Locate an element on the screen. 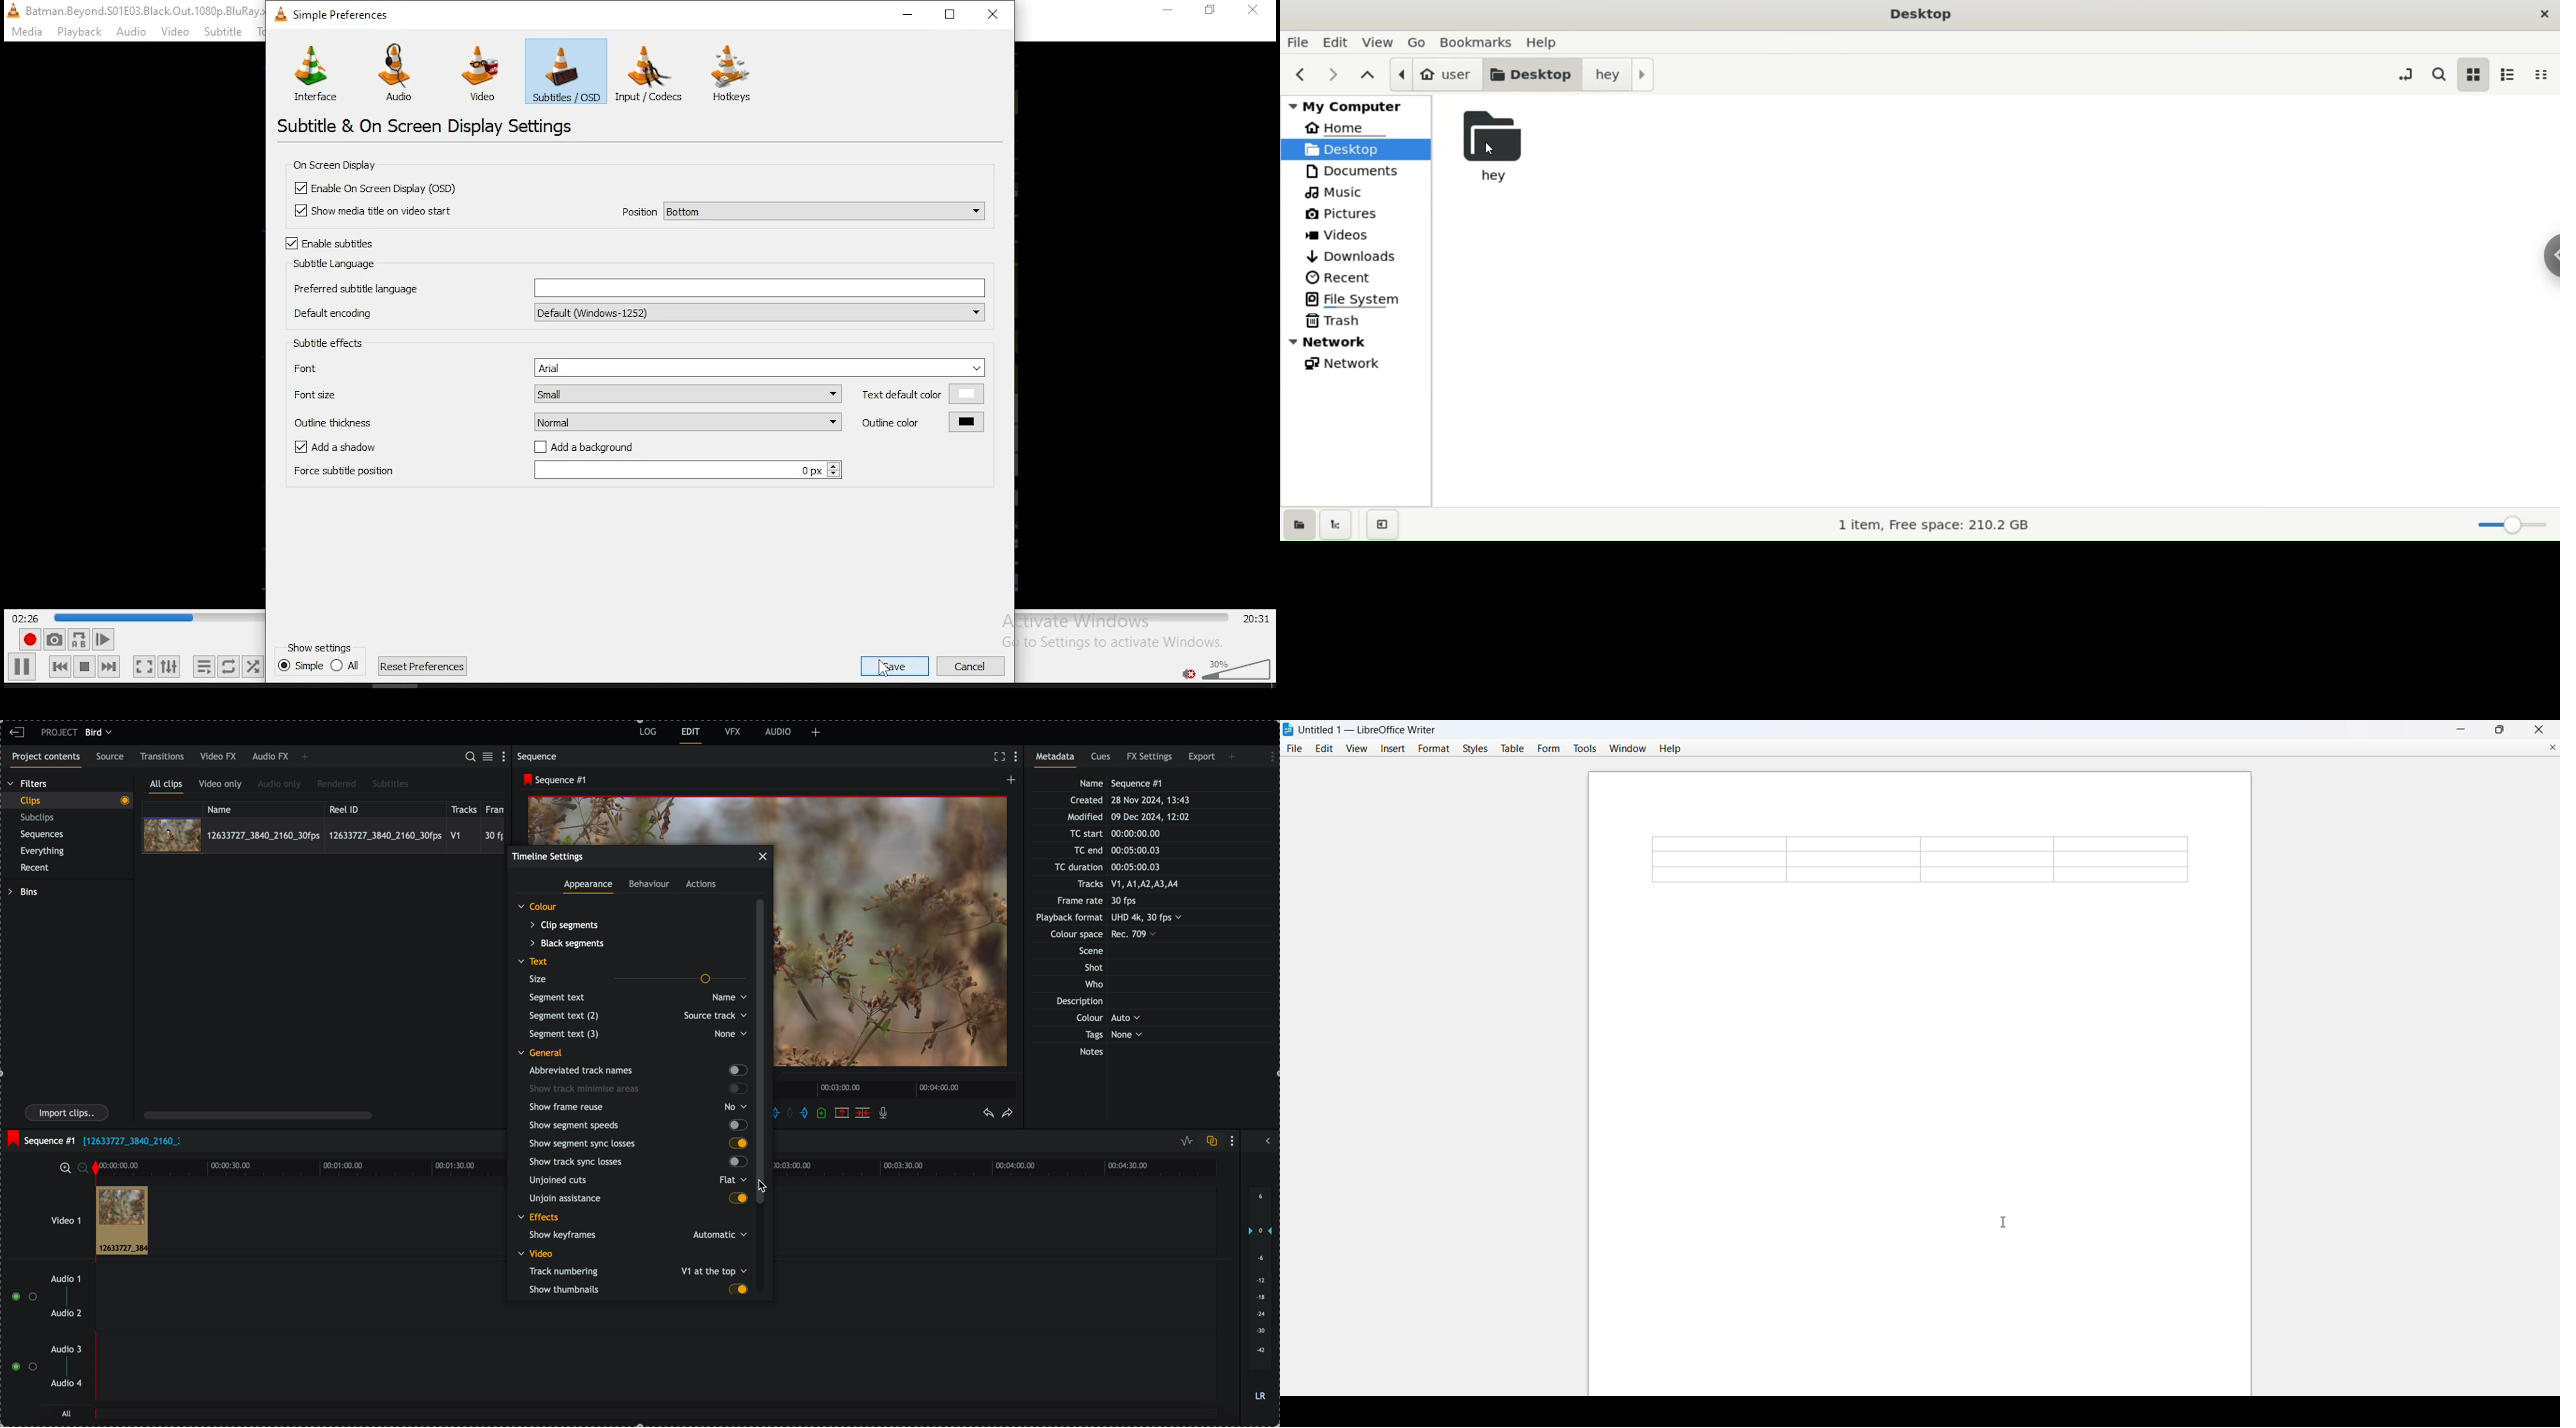  sidebar is located at coordinates (2547, 255).